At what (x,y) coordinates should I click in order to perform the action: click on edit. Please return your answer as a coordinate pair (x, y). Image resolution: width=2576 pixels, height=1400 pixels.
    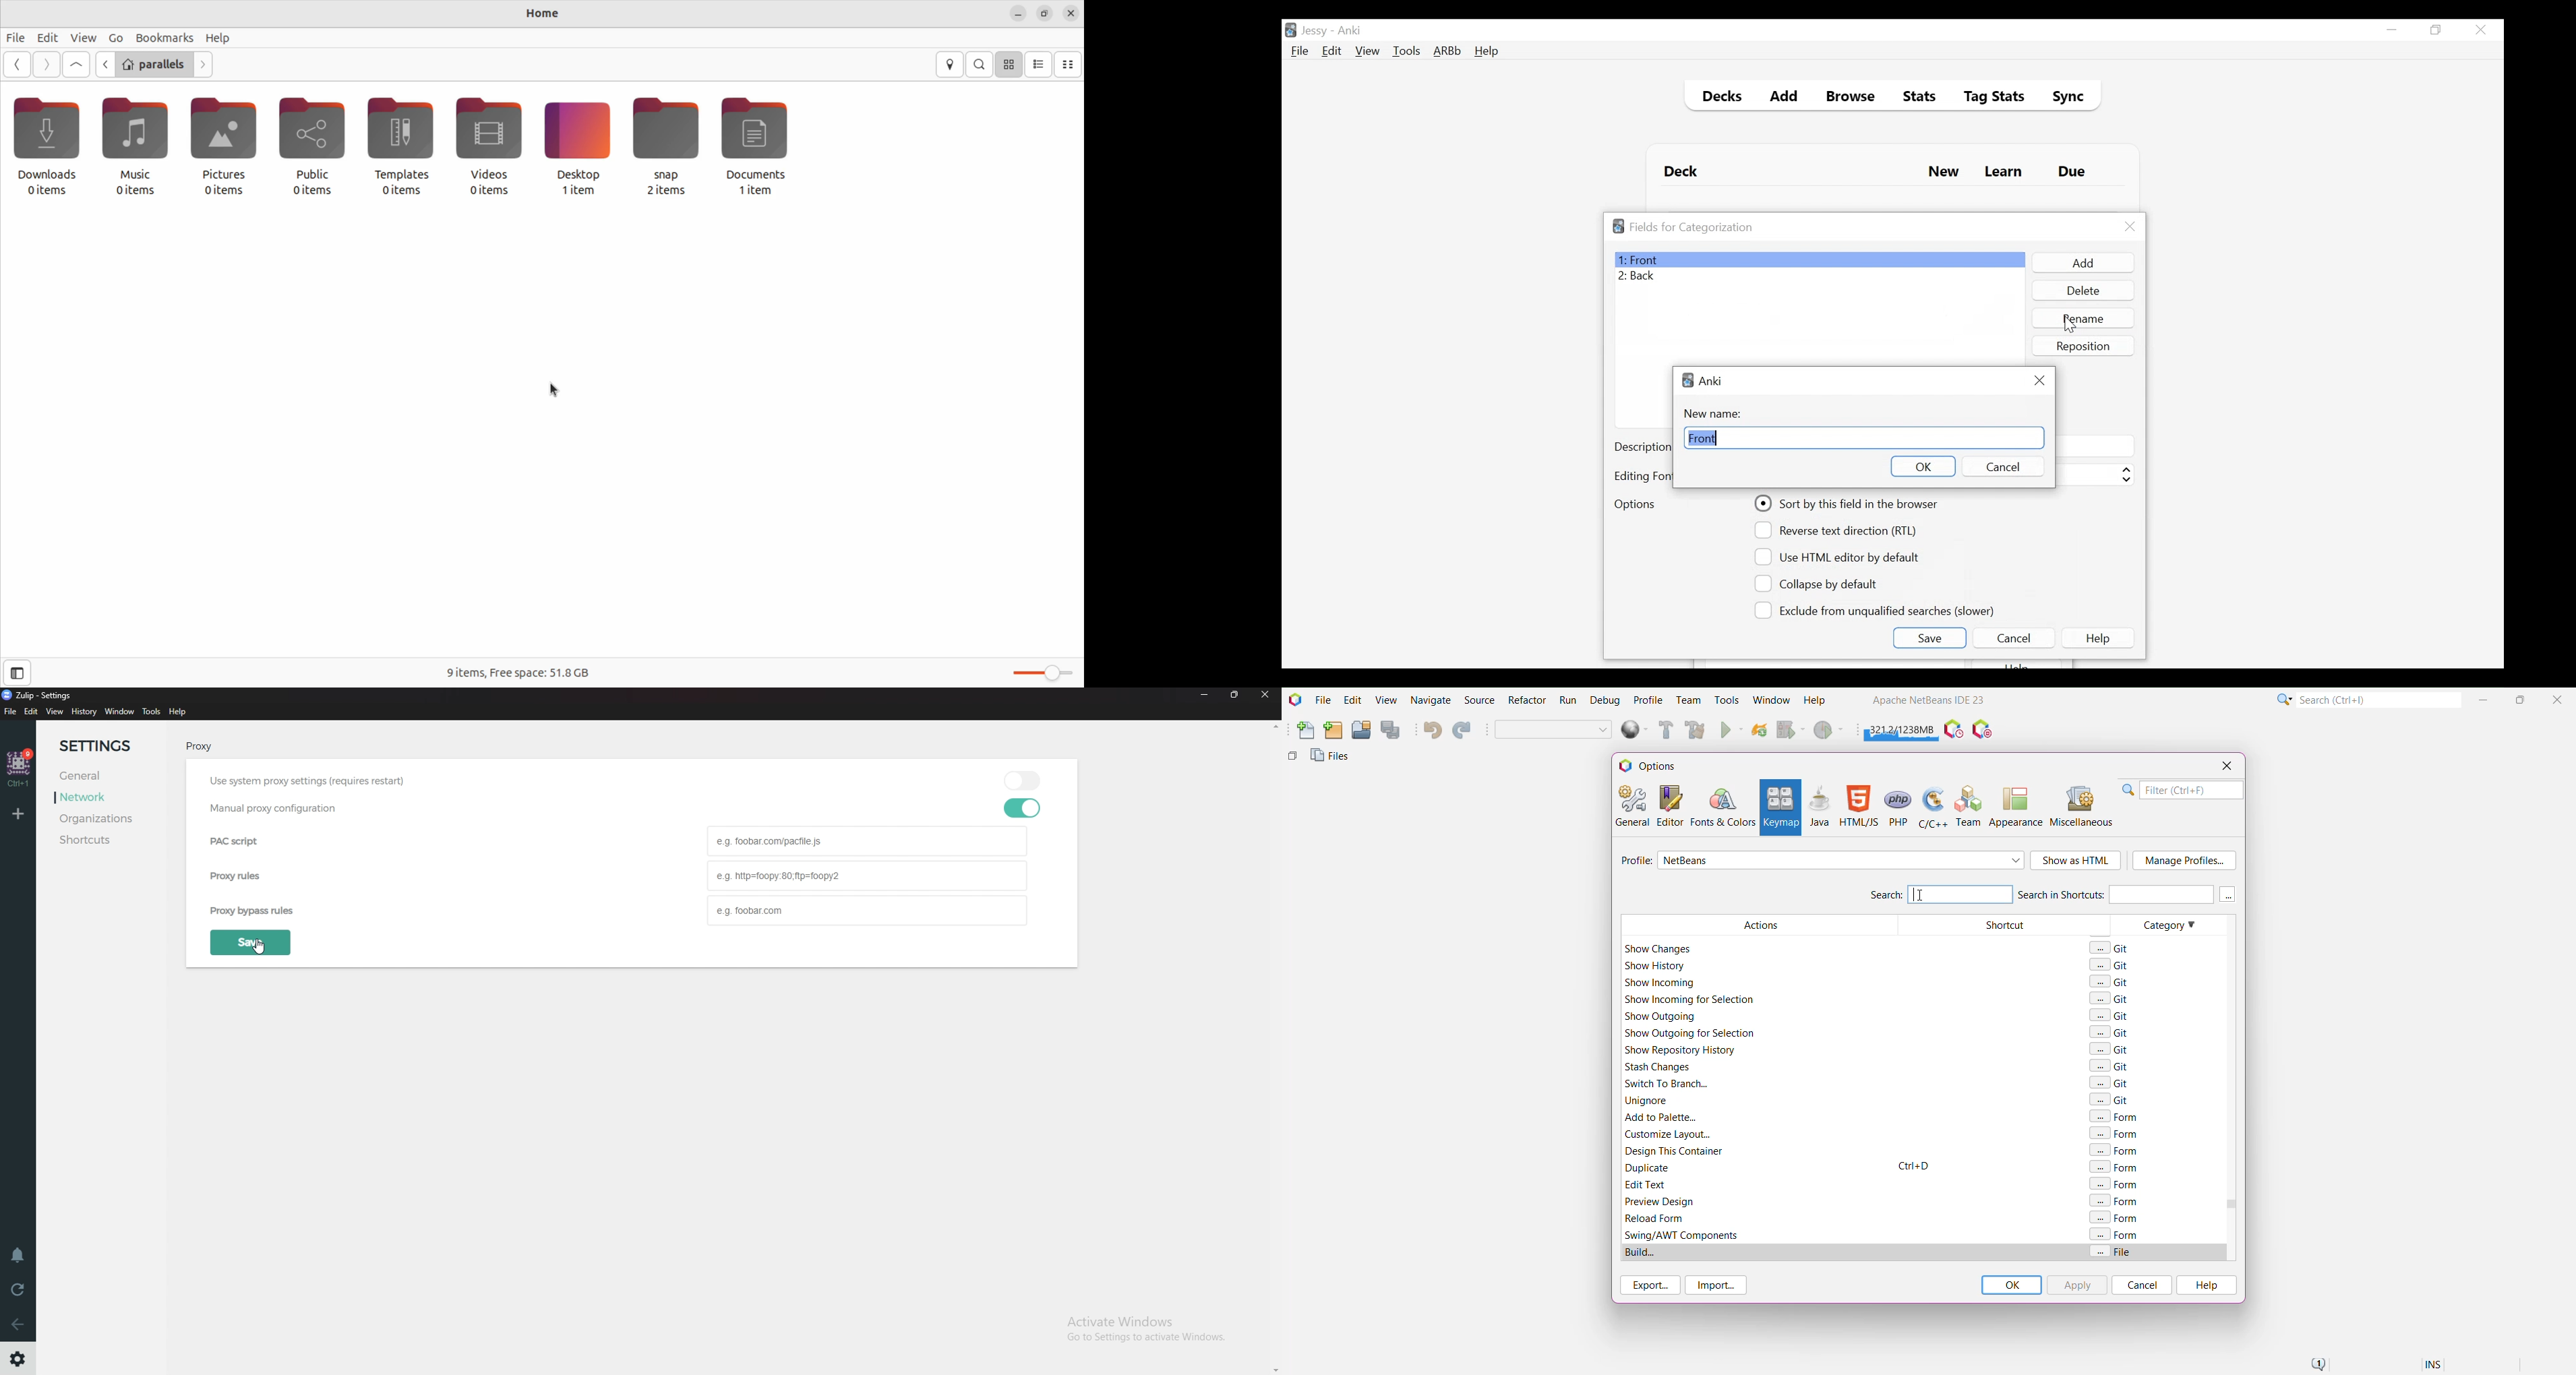
    Looking at the image, I should click on (47, 36).